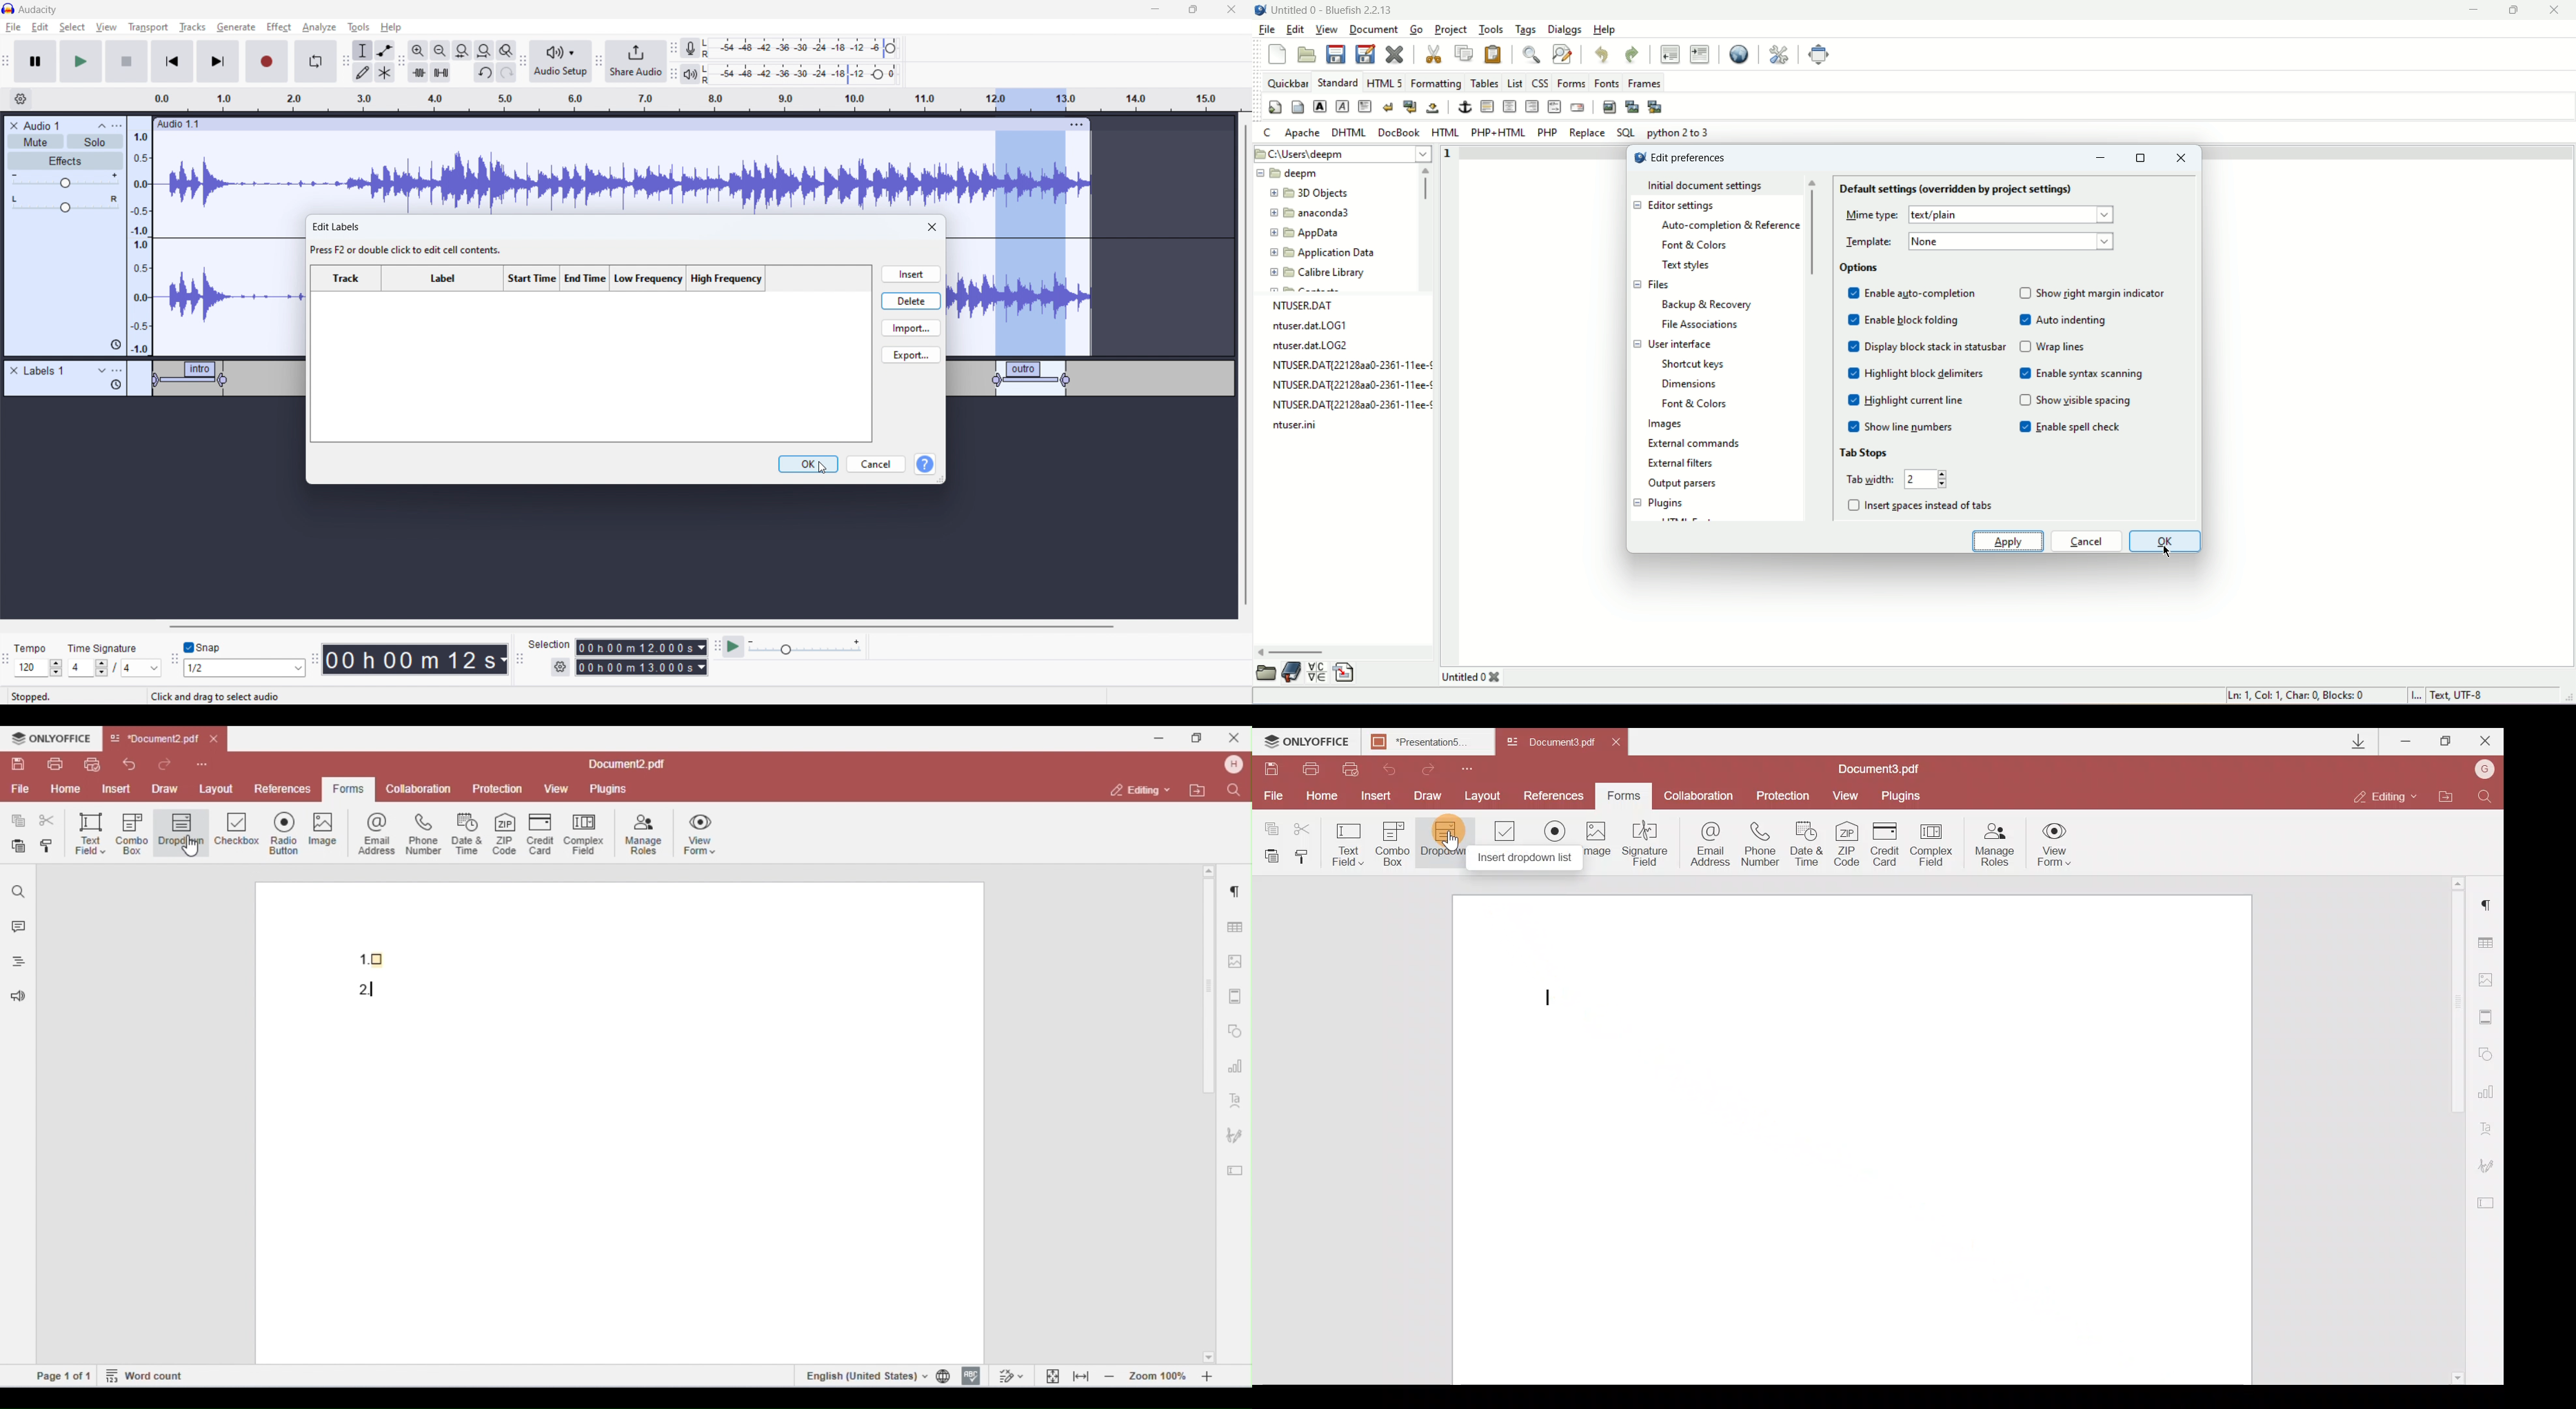 This screenshot has height=1428, width=2576. I want to click on ok, so click(2165, 540).